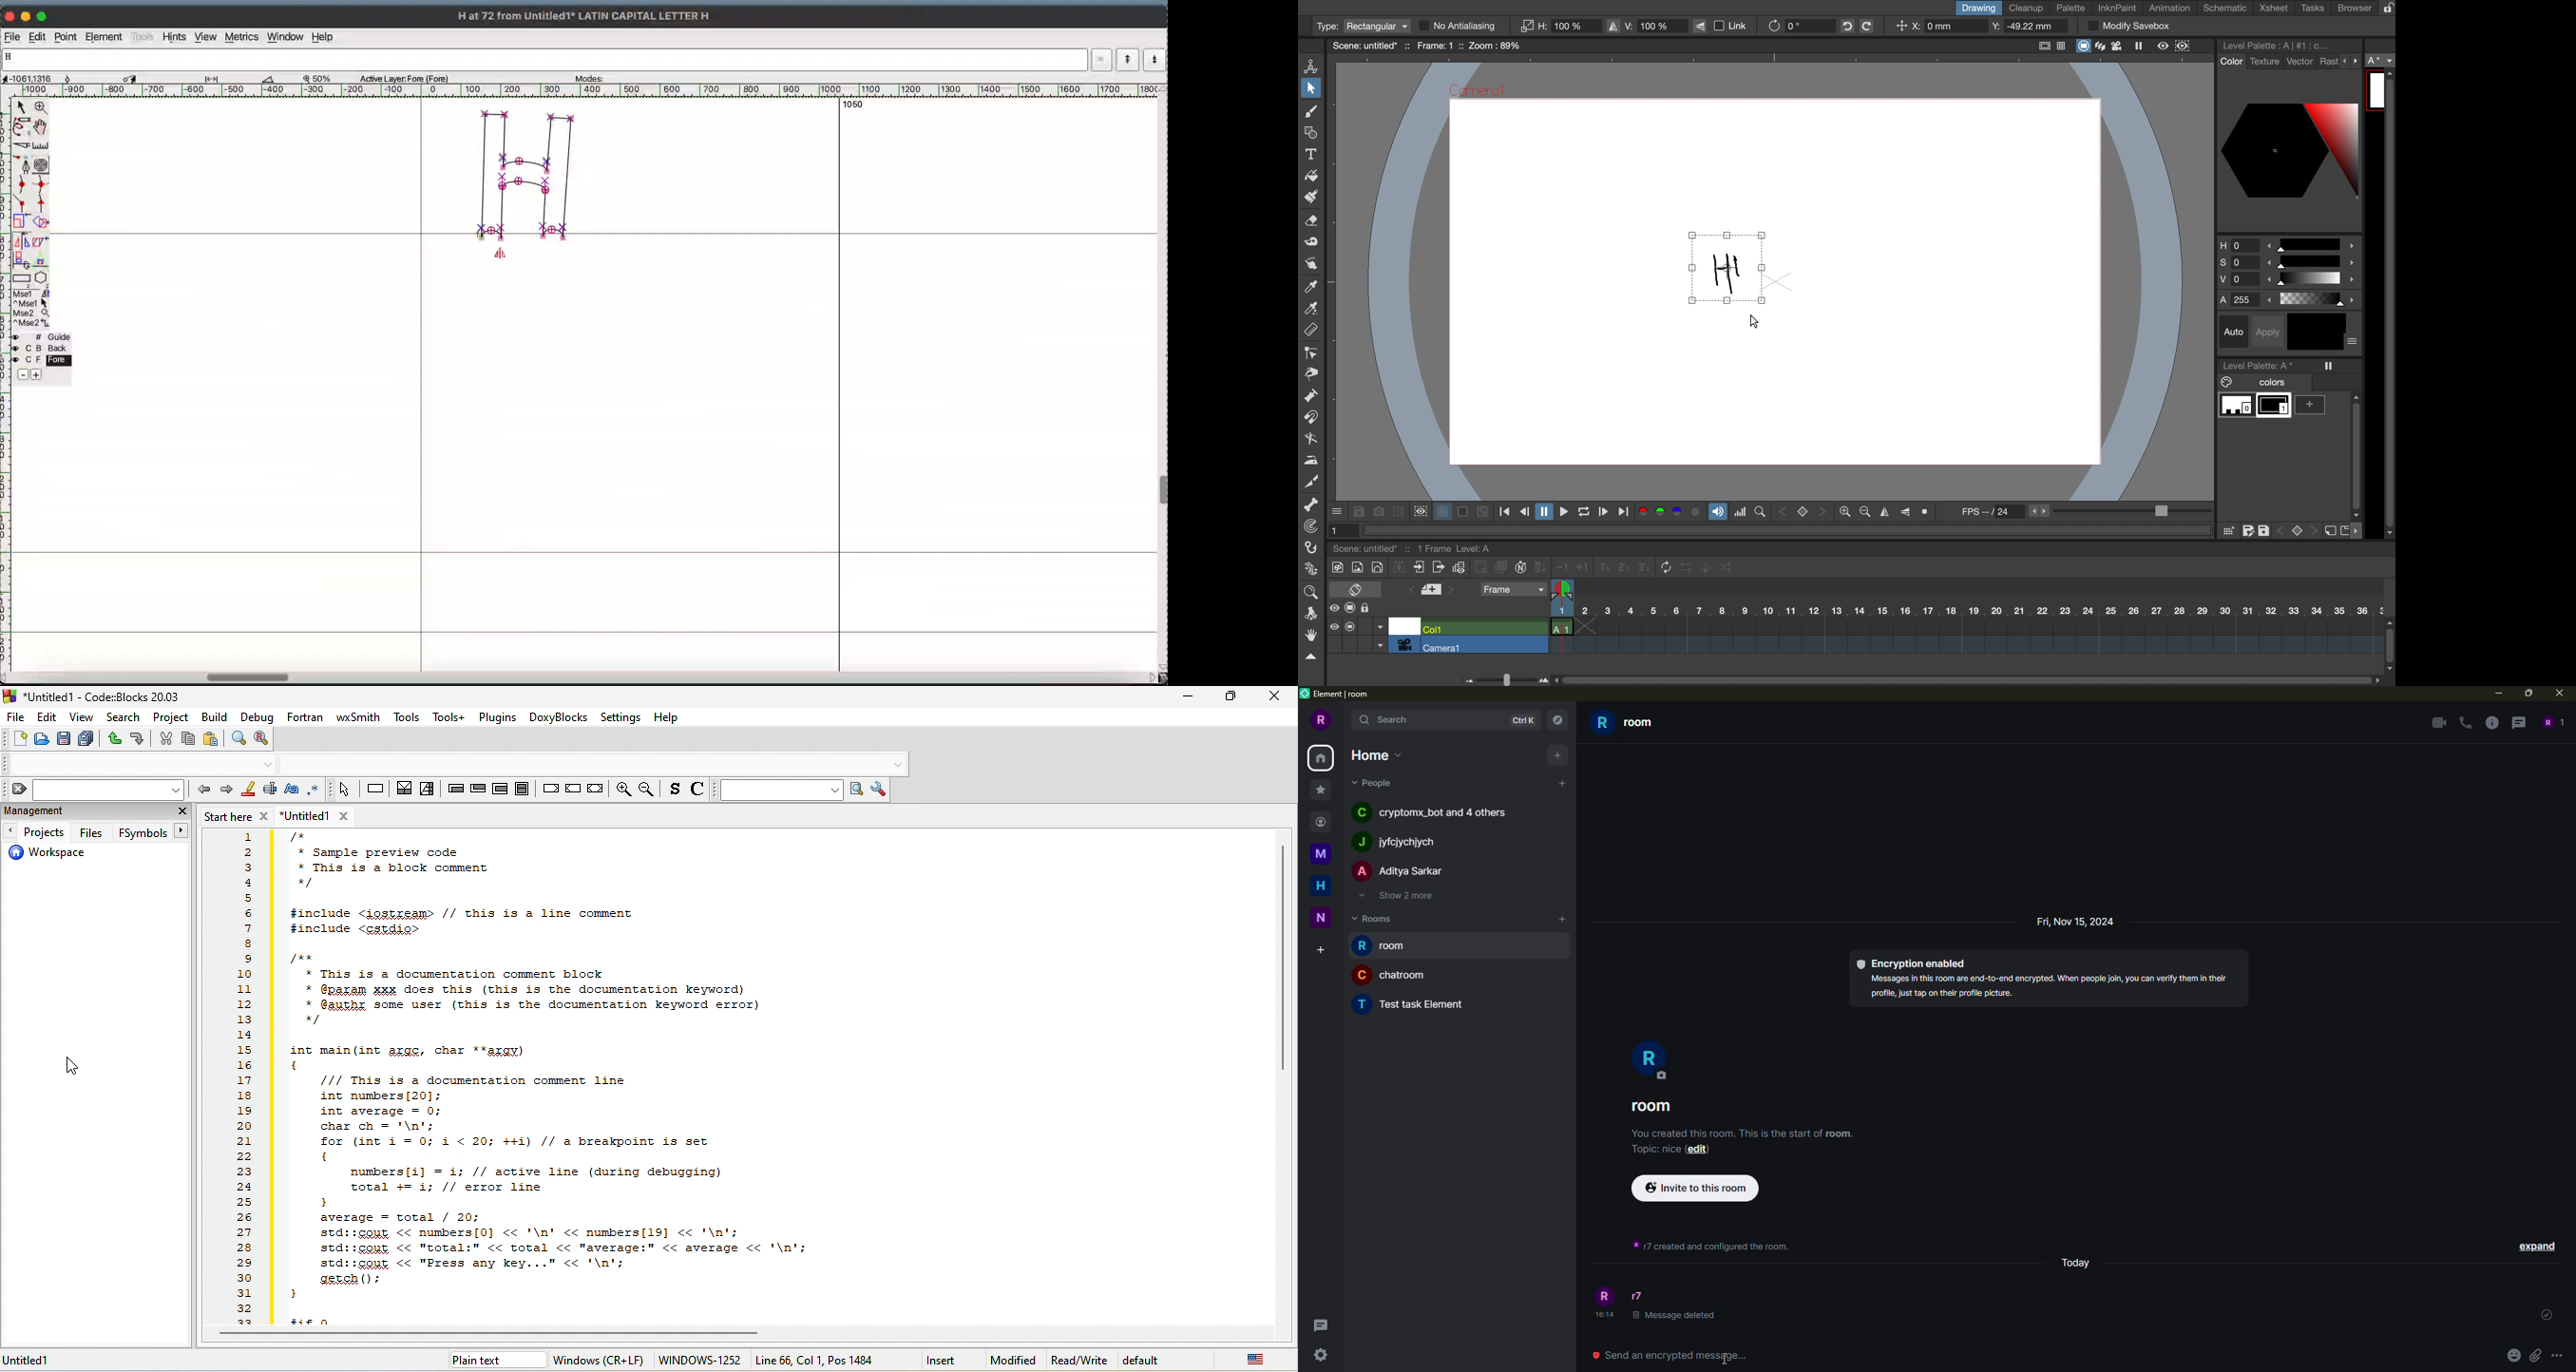  I want to click on tape tool, so click(1309, 243).